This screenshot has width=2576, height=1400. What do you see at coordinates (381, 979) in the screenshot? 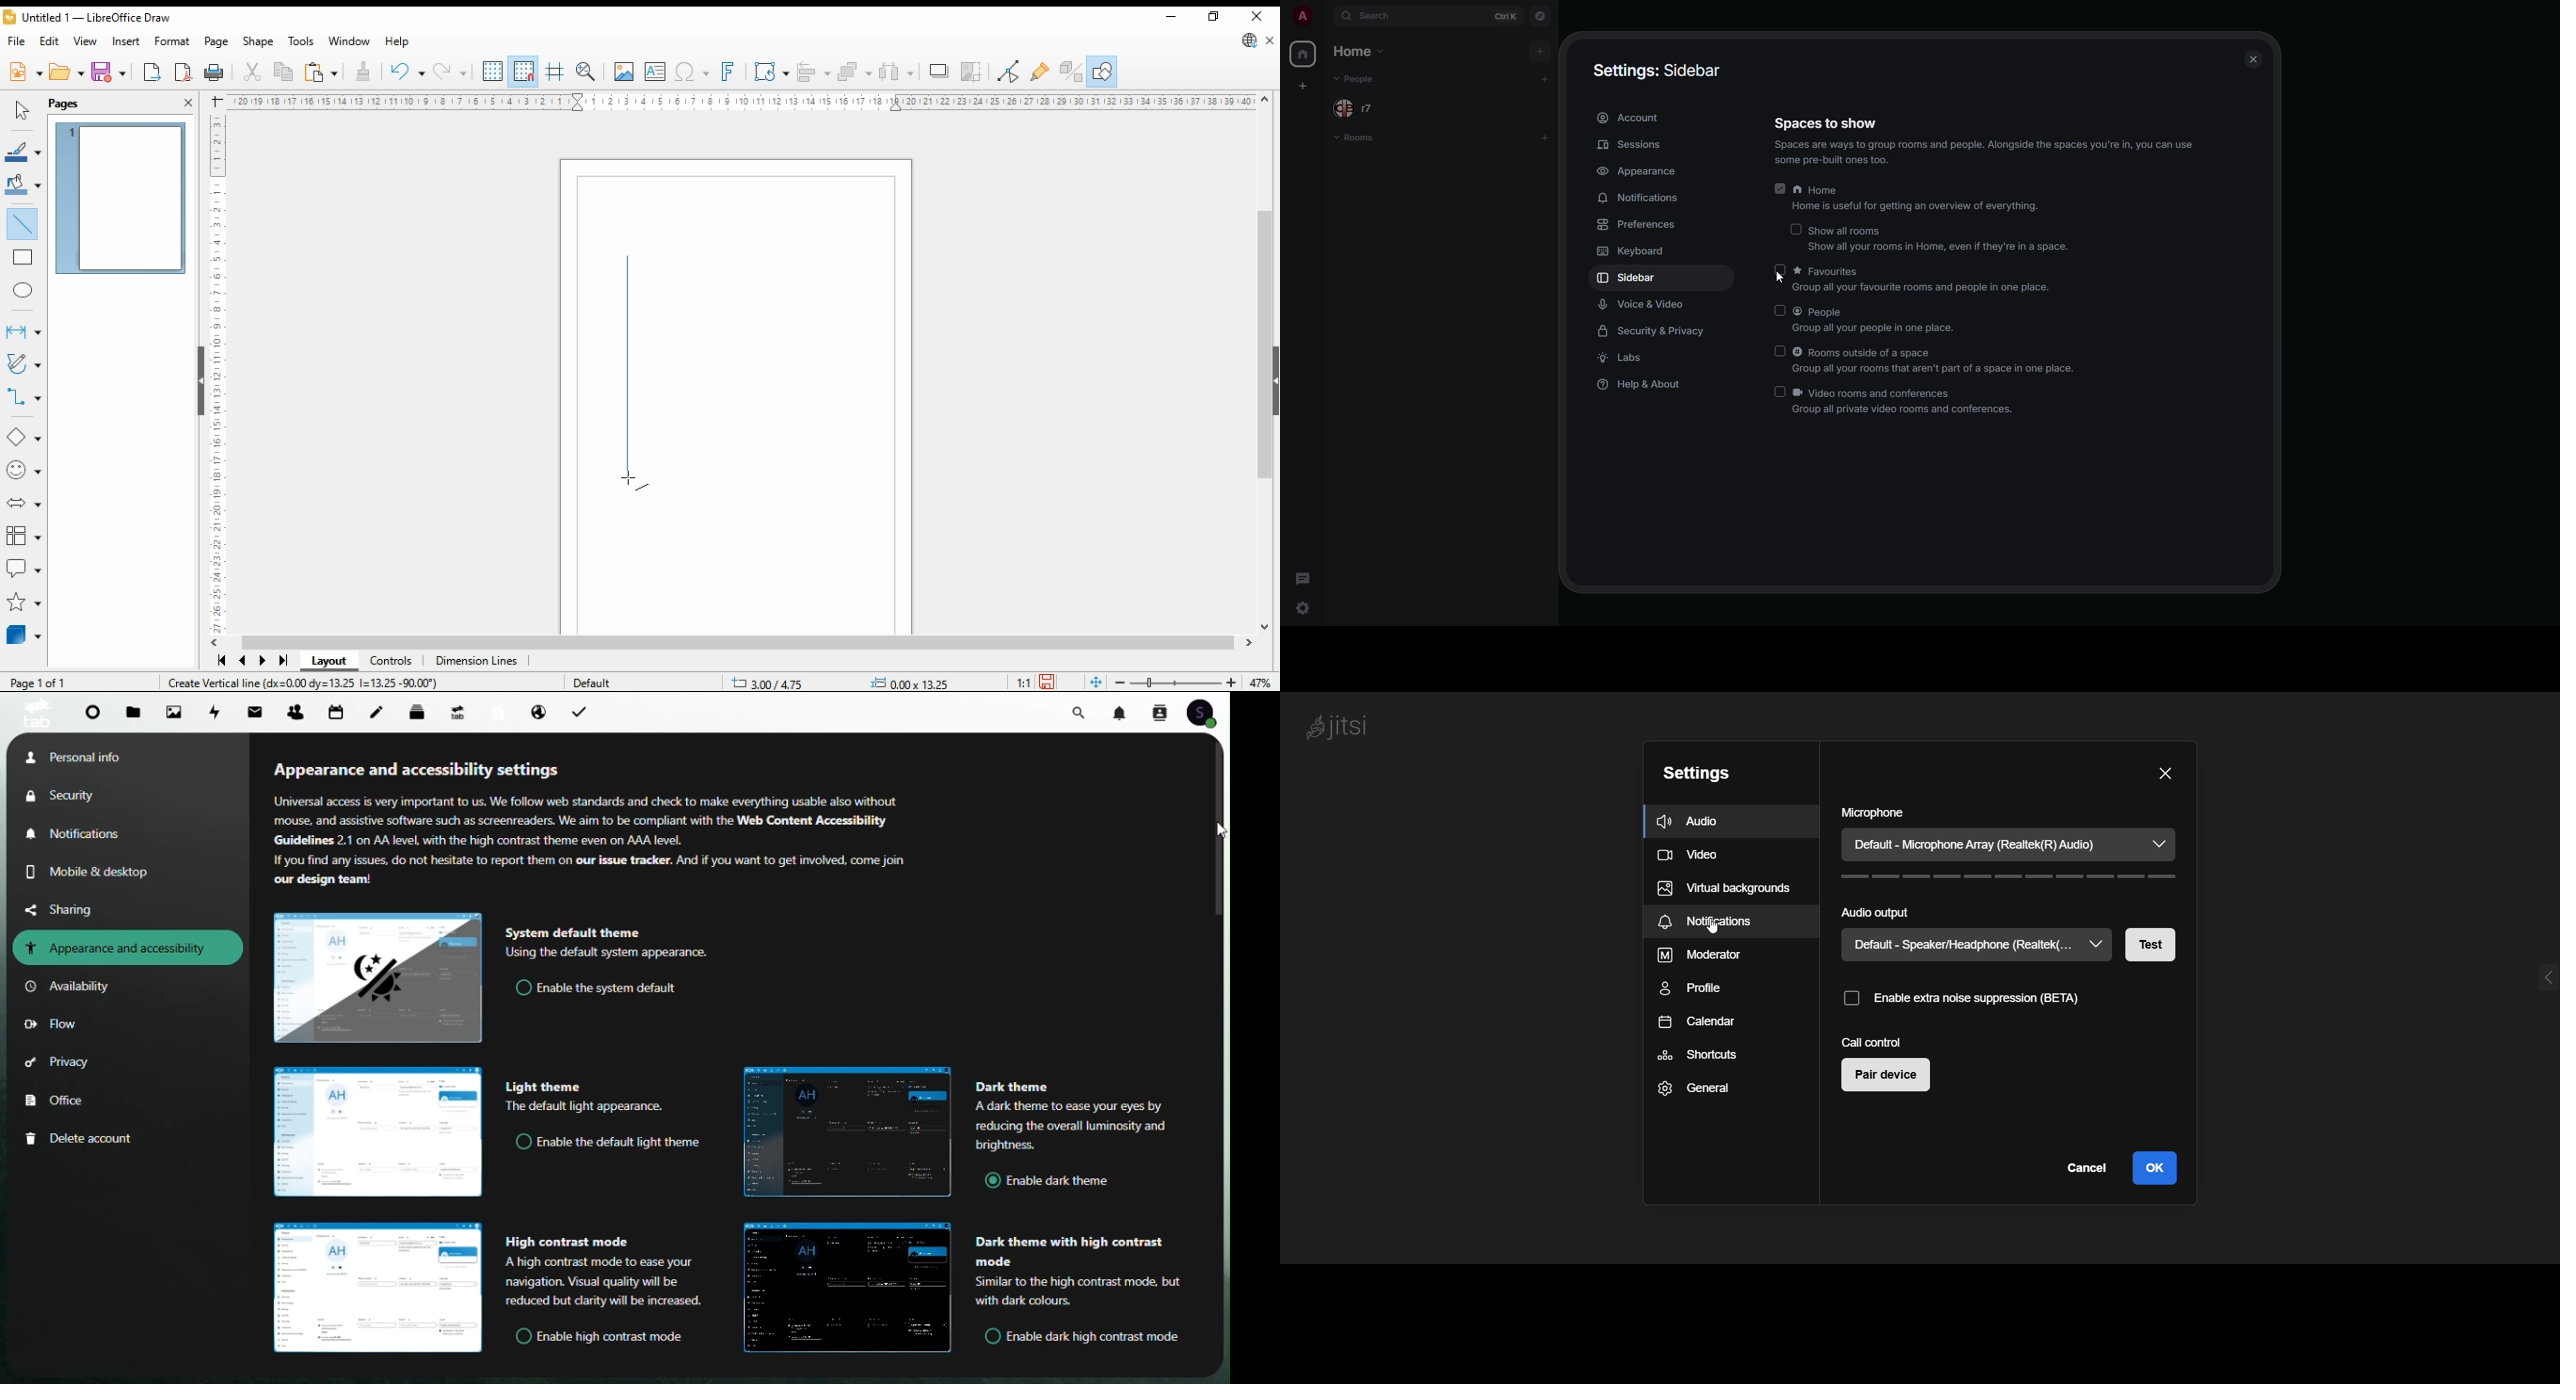
I see `Default theme` at bounding box center [381, 979].